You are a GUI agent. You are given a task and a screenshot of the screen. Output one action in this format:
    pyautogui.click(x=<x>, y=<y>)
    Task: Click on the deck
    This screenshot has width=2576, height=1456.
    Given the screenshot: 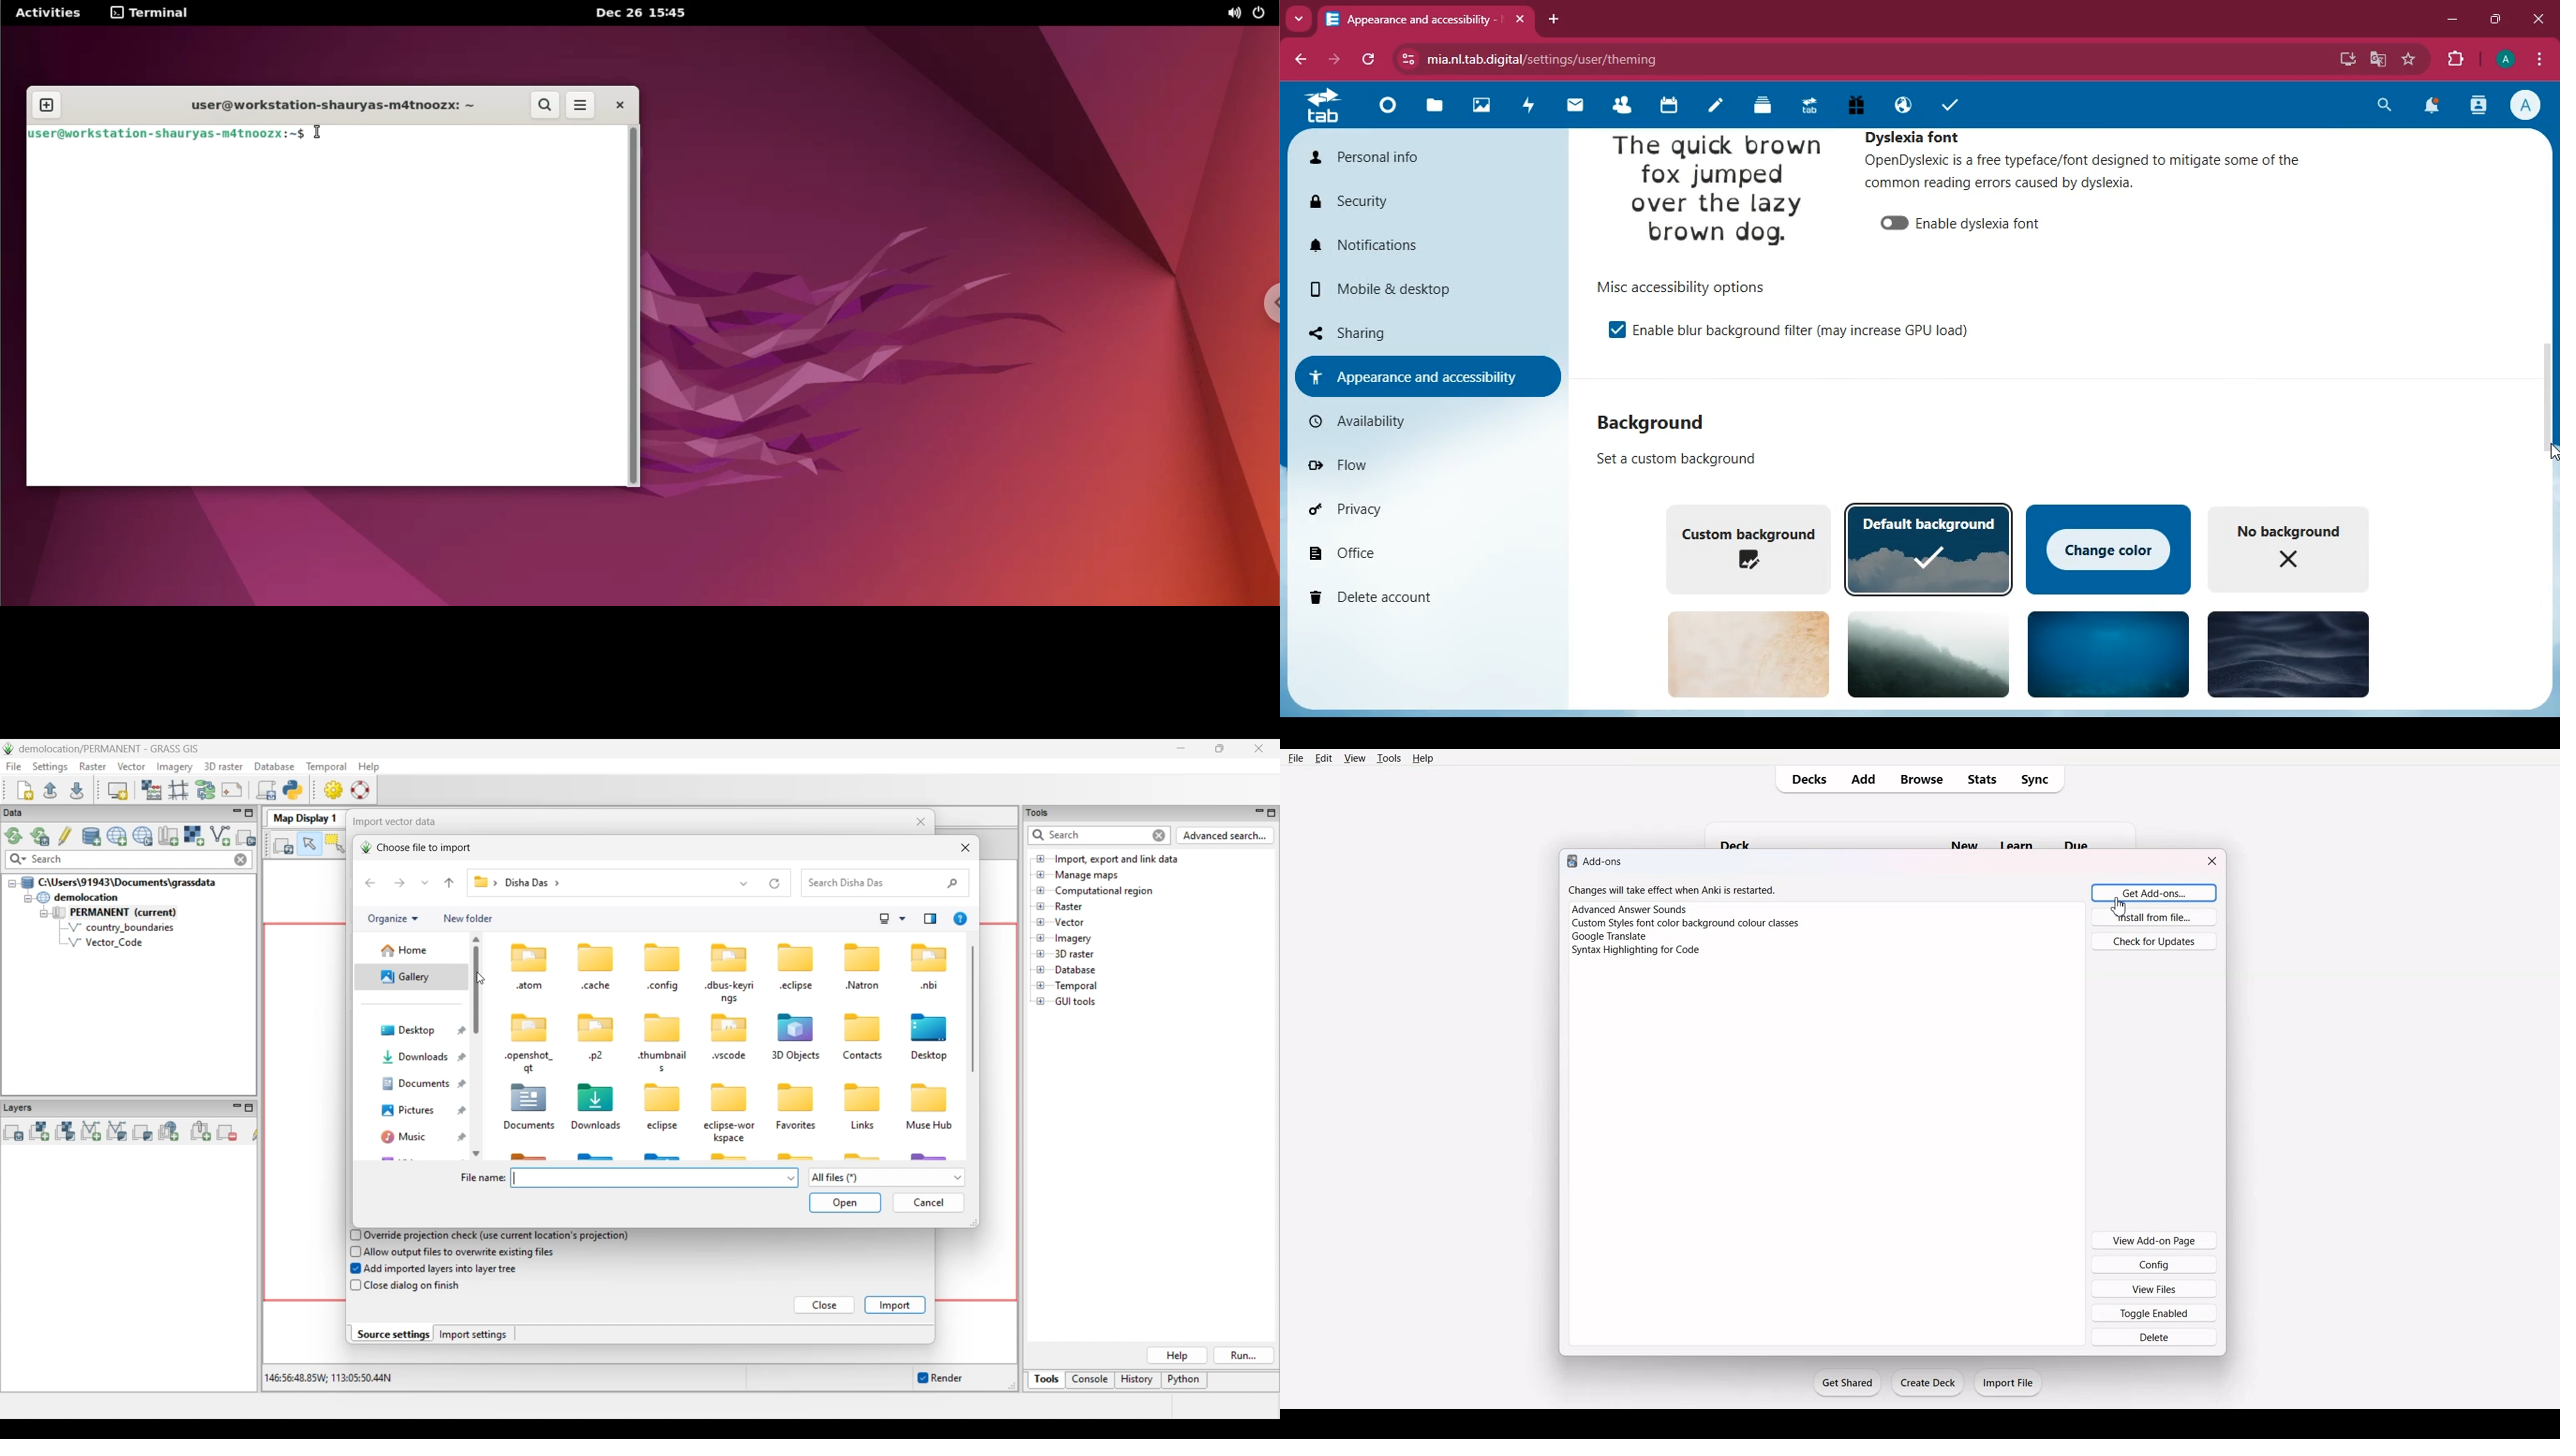 What is the action you would take?
    pyautogui.click(x=1744, y=834)
    